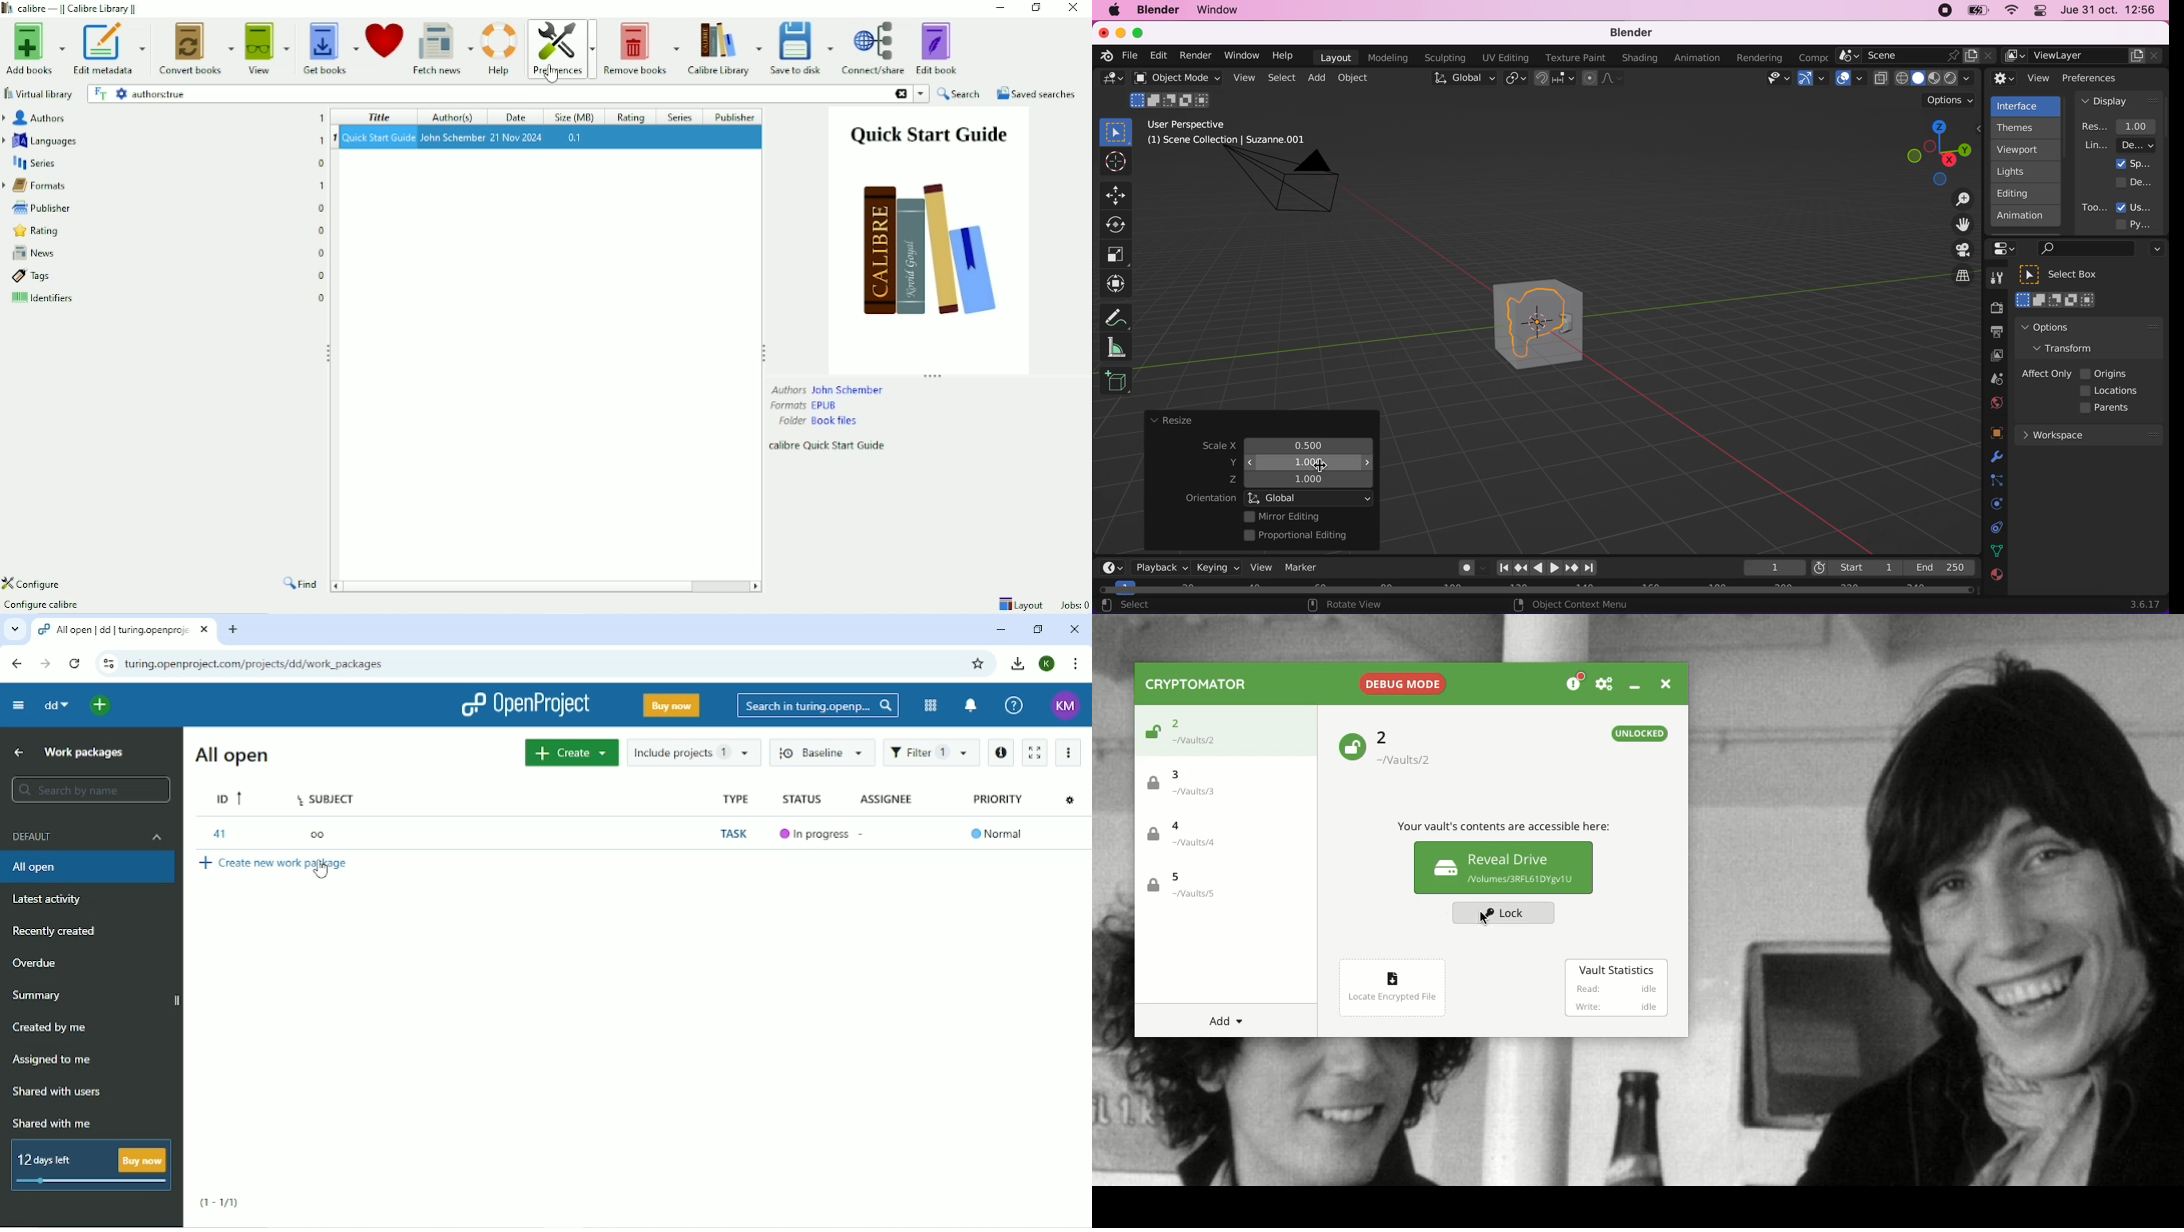 This screenshot has height=1232, width=2184. What do you see at coordinates (165, 299) in the screenshot?
I see `Identifiers` at bounding box center [165, 299].